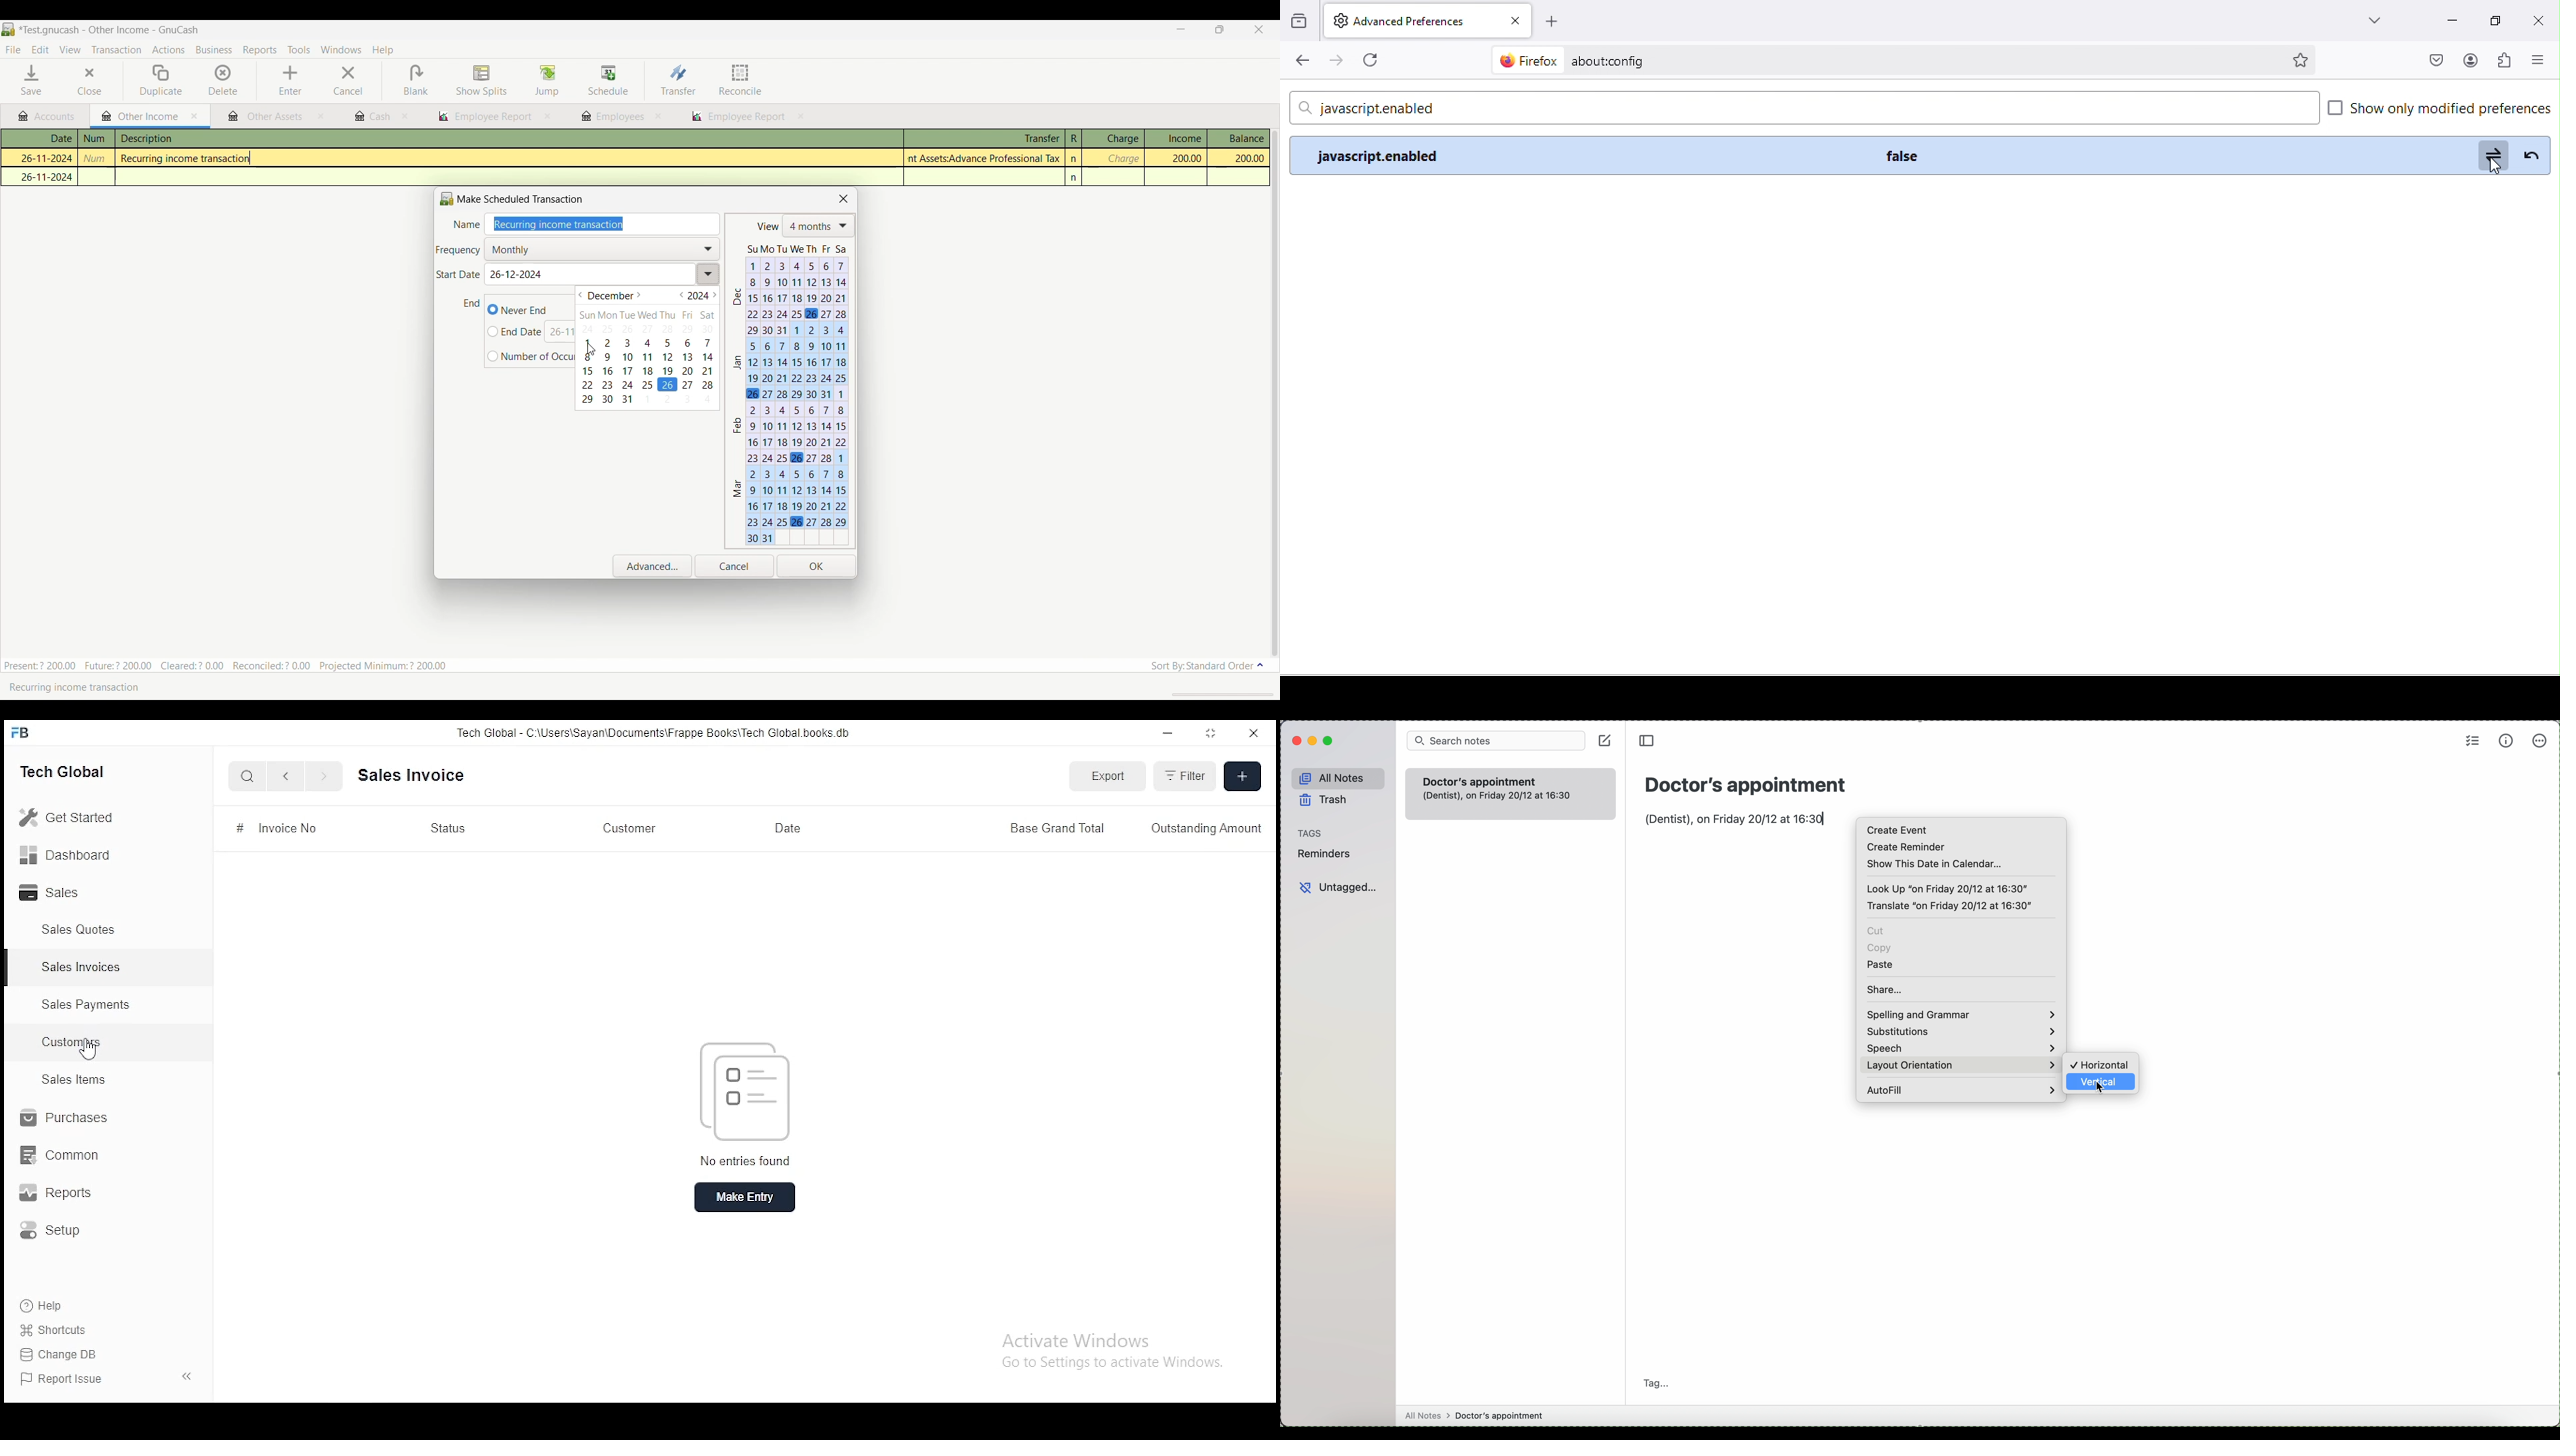  What do you see at coordinates (1057, 829) in the screenshot?
I see `base ground total` at bounding box center [1057, 829].